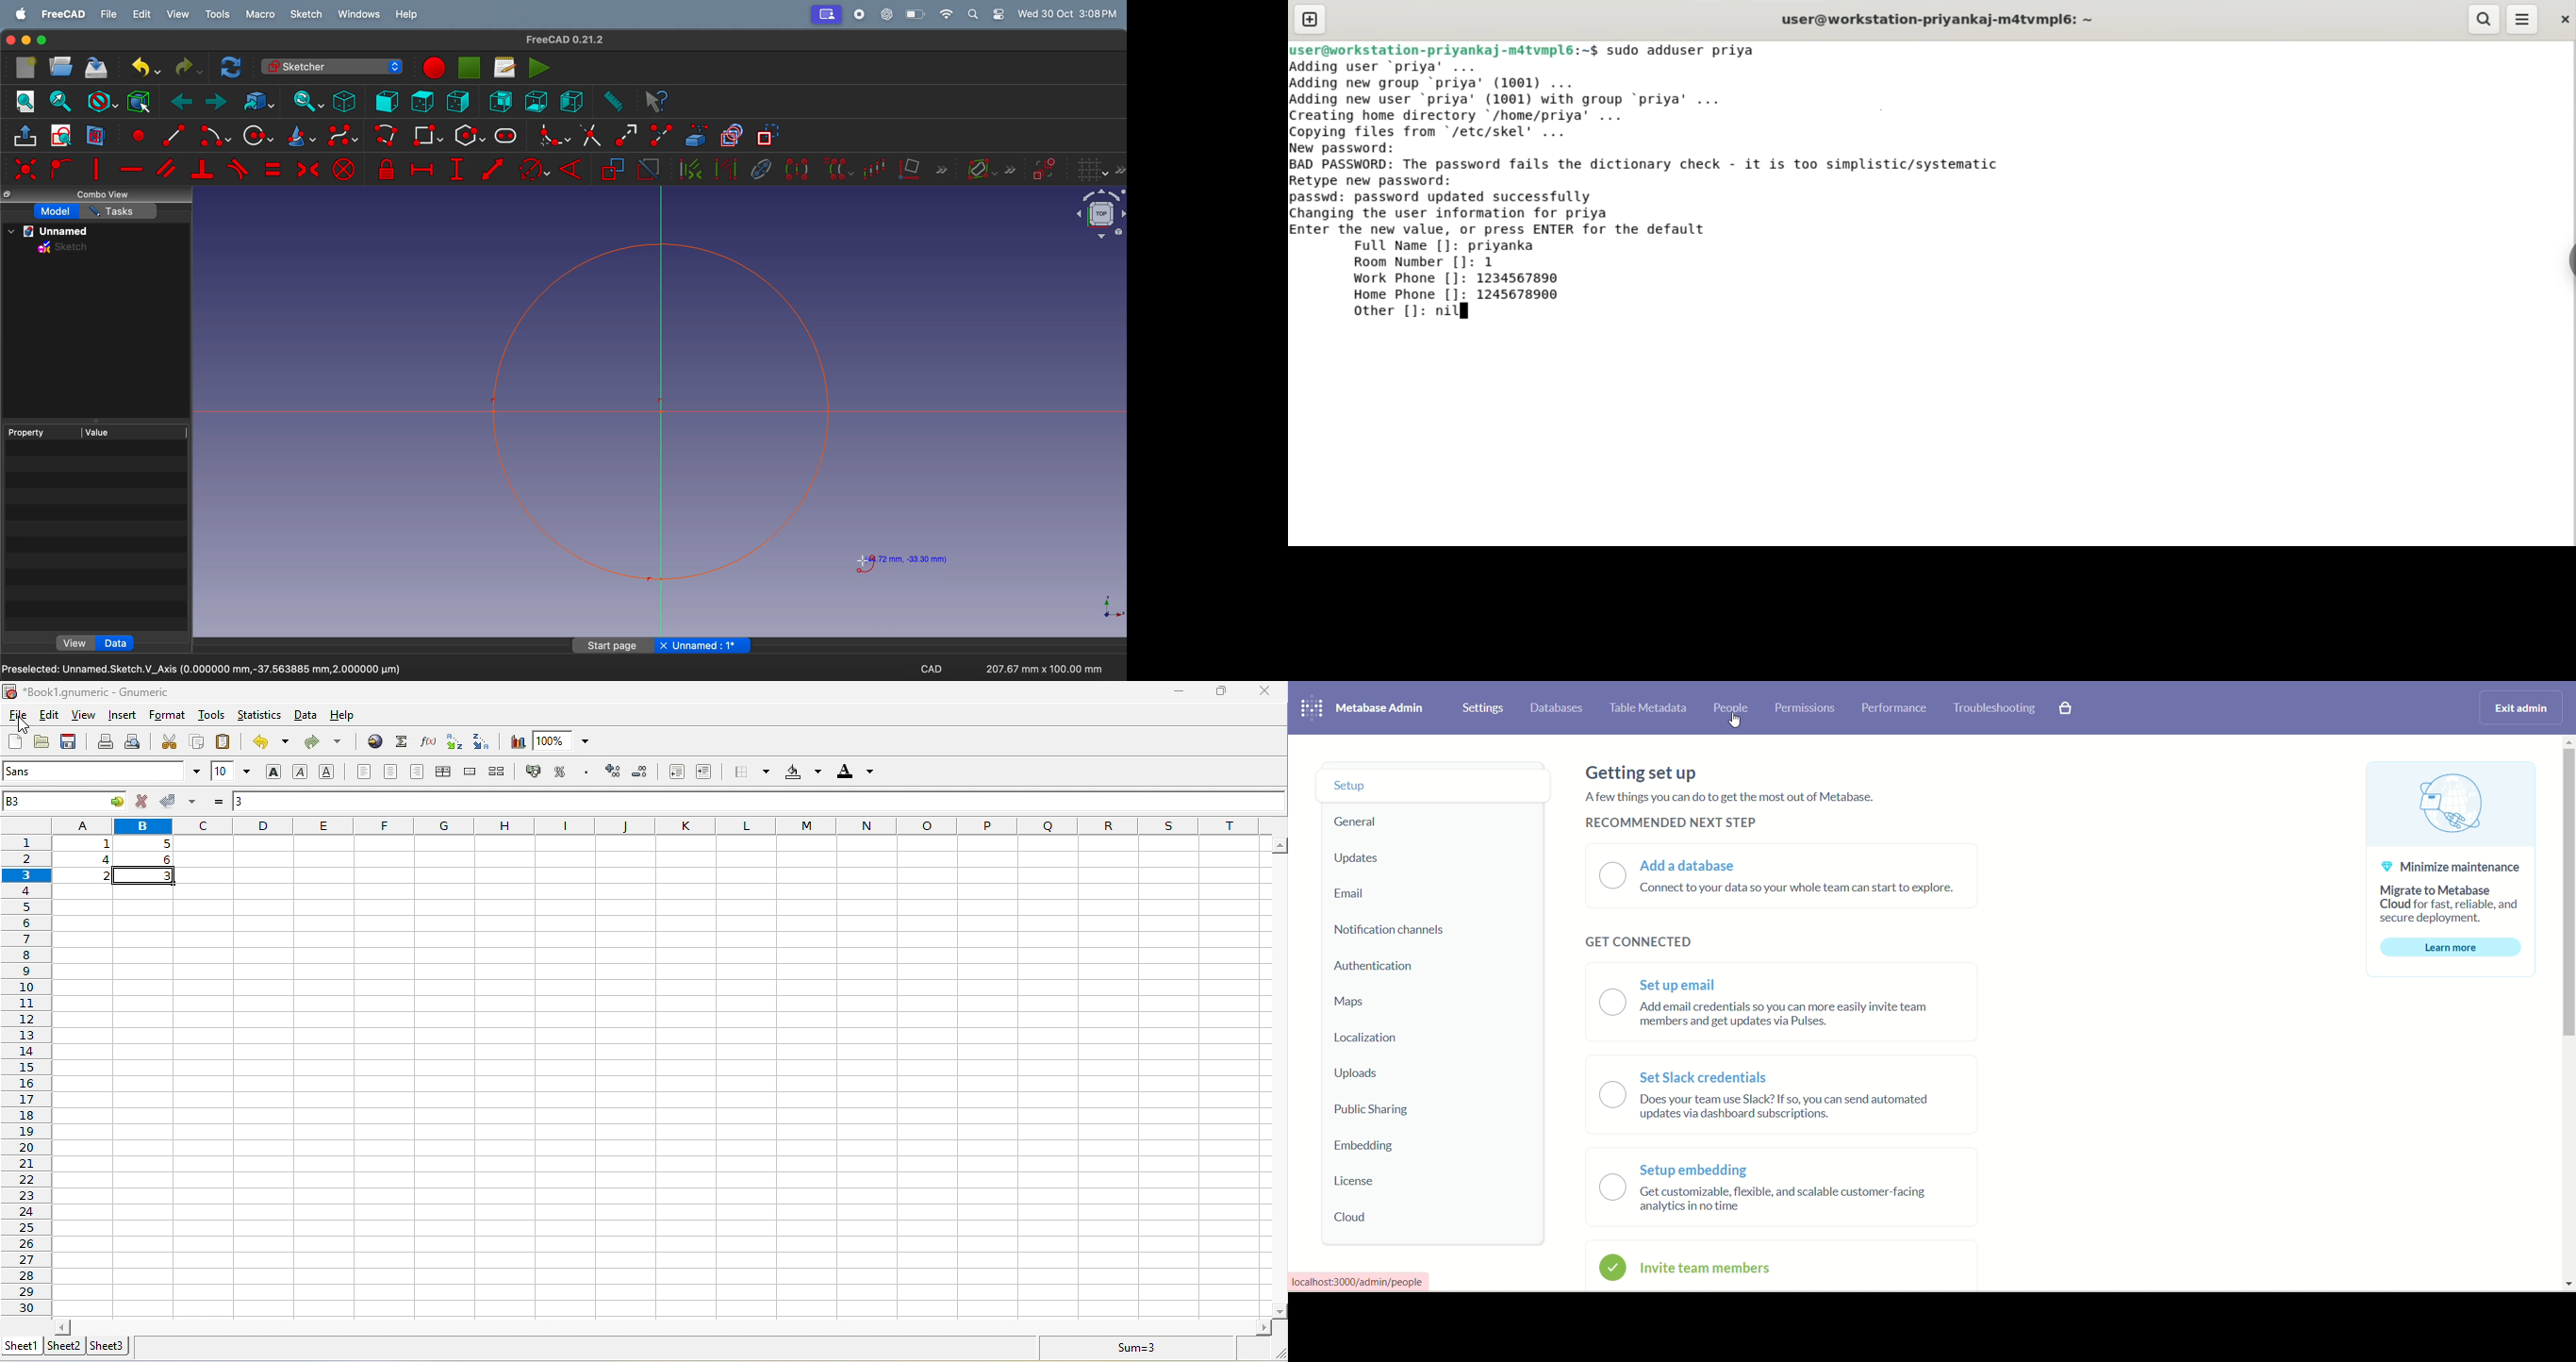  What do you see at coordinates (1348, 1002) in the screenshot?
I see `maps` at bounding box center [1348, 1002].